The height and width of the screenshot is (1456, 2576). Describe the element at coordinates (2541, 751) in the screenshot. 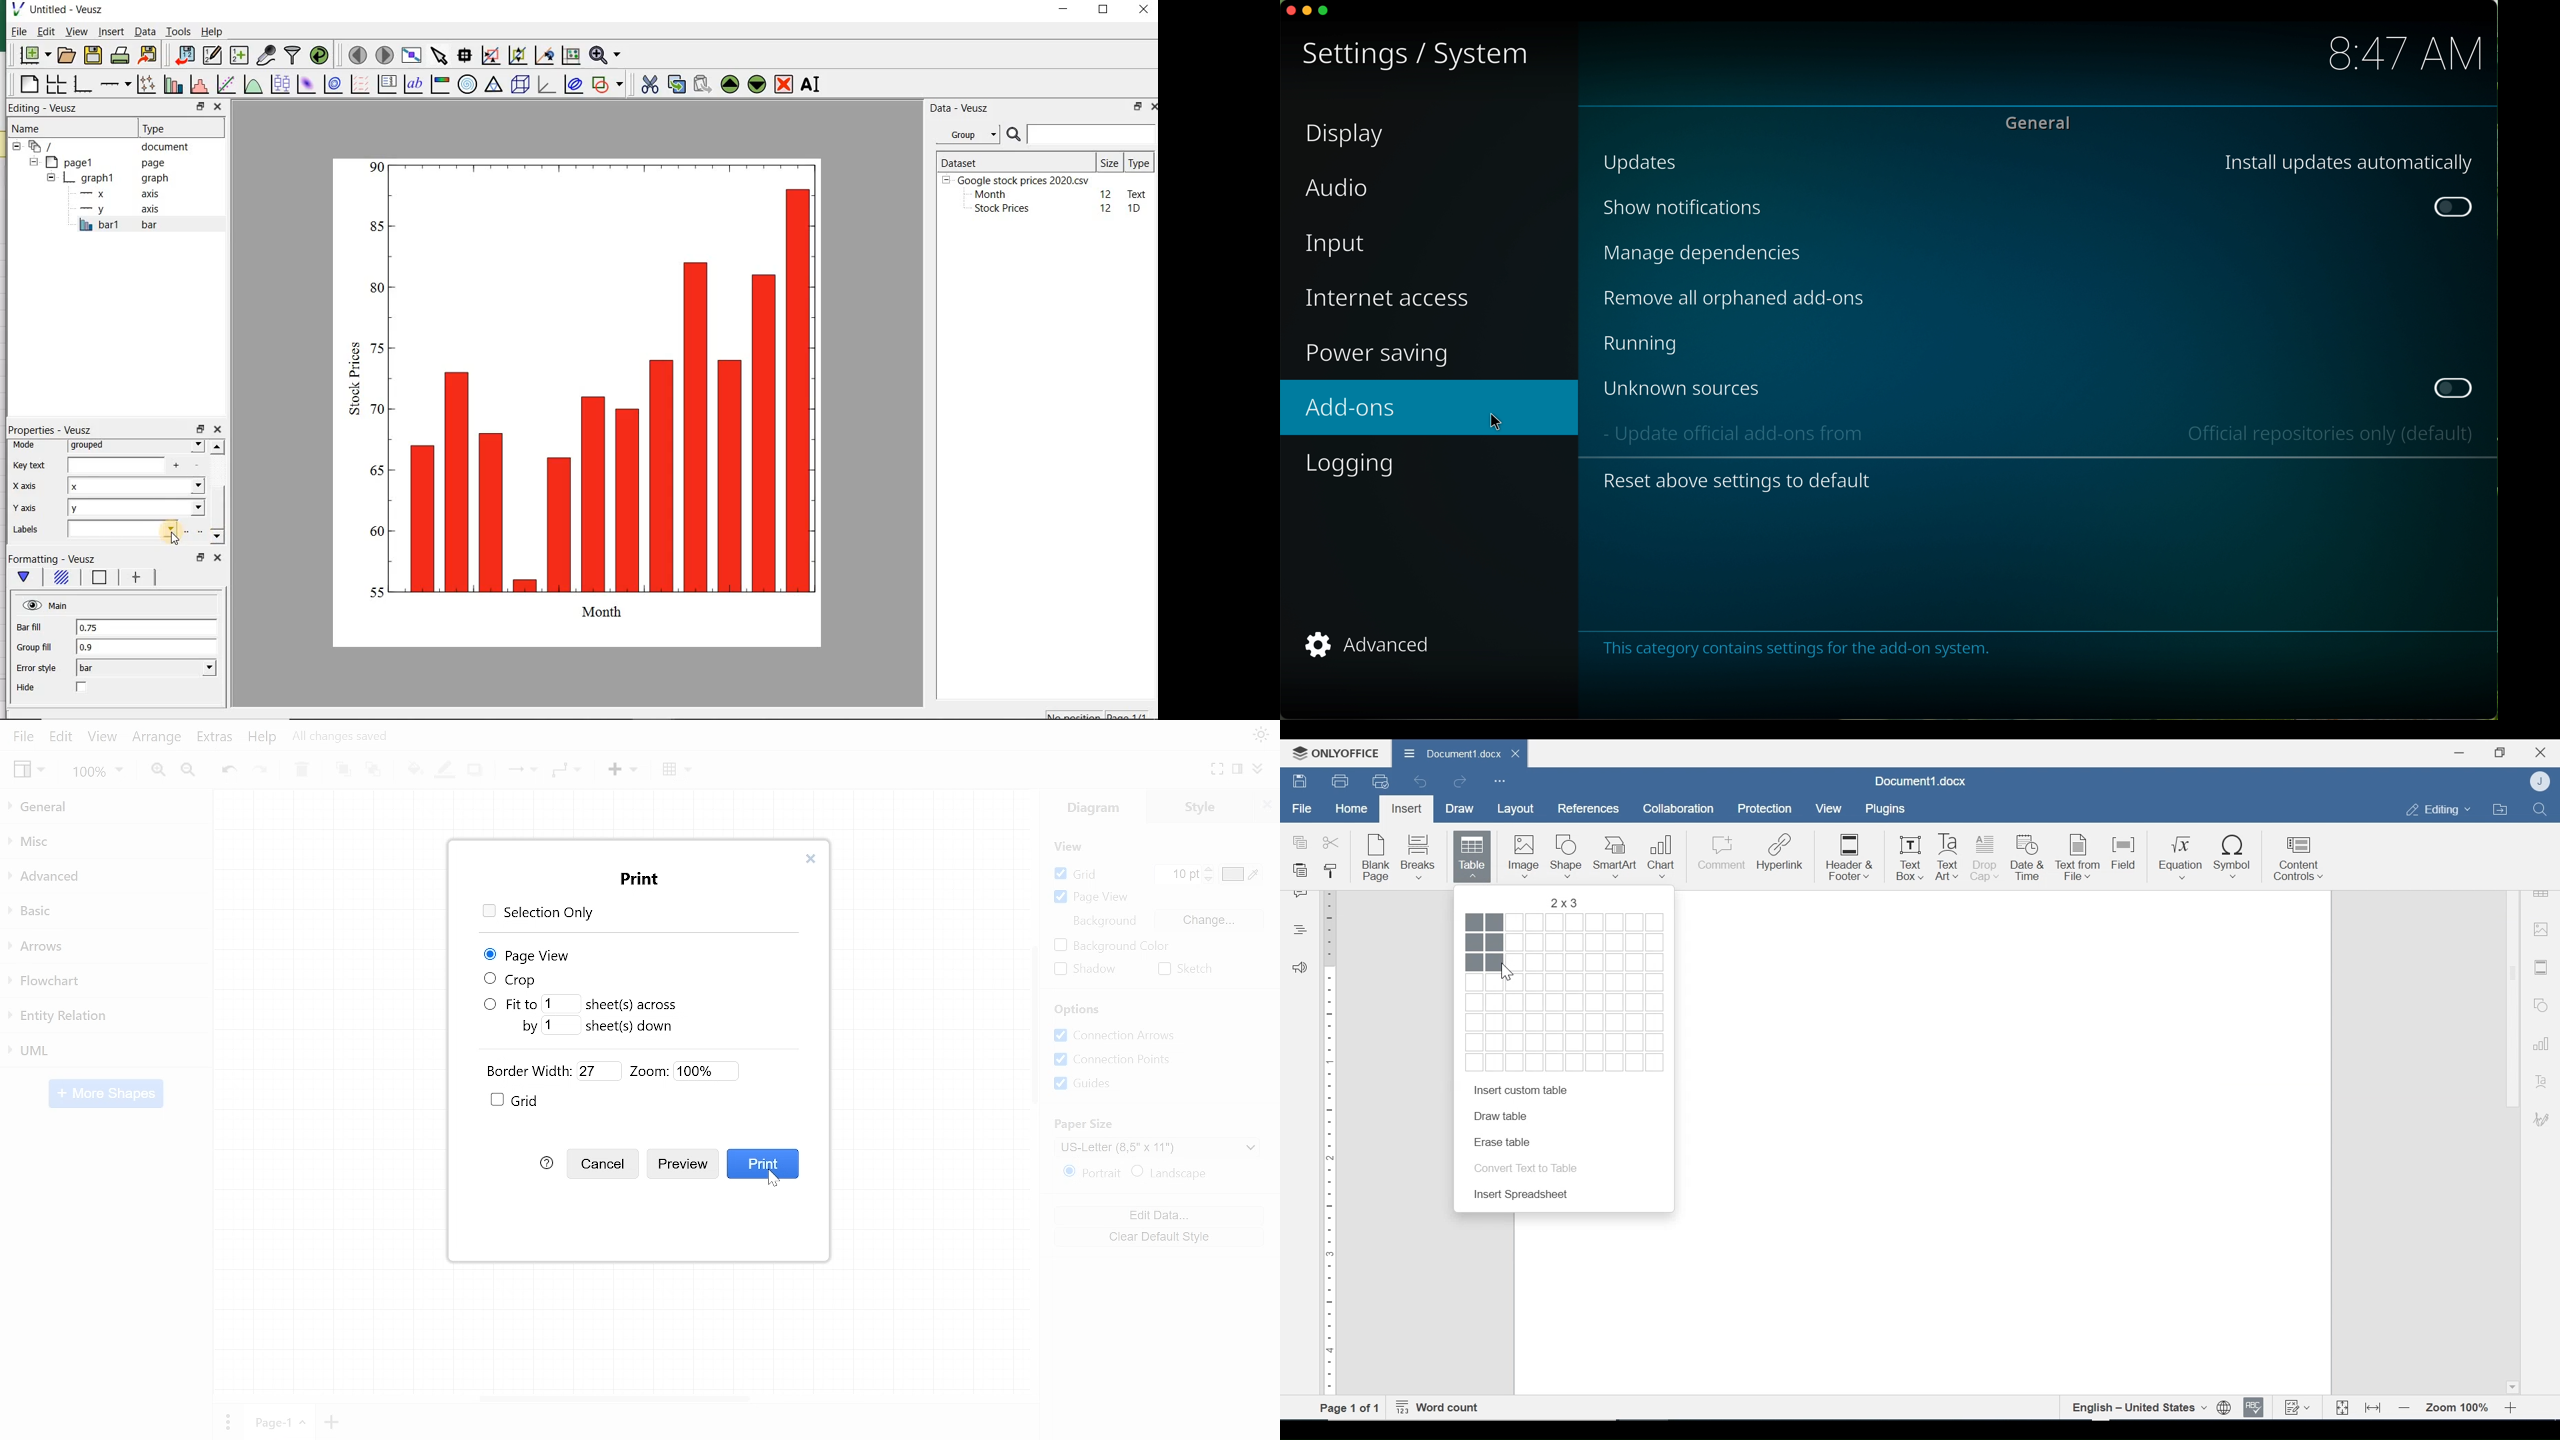

I see `Close` at that location.